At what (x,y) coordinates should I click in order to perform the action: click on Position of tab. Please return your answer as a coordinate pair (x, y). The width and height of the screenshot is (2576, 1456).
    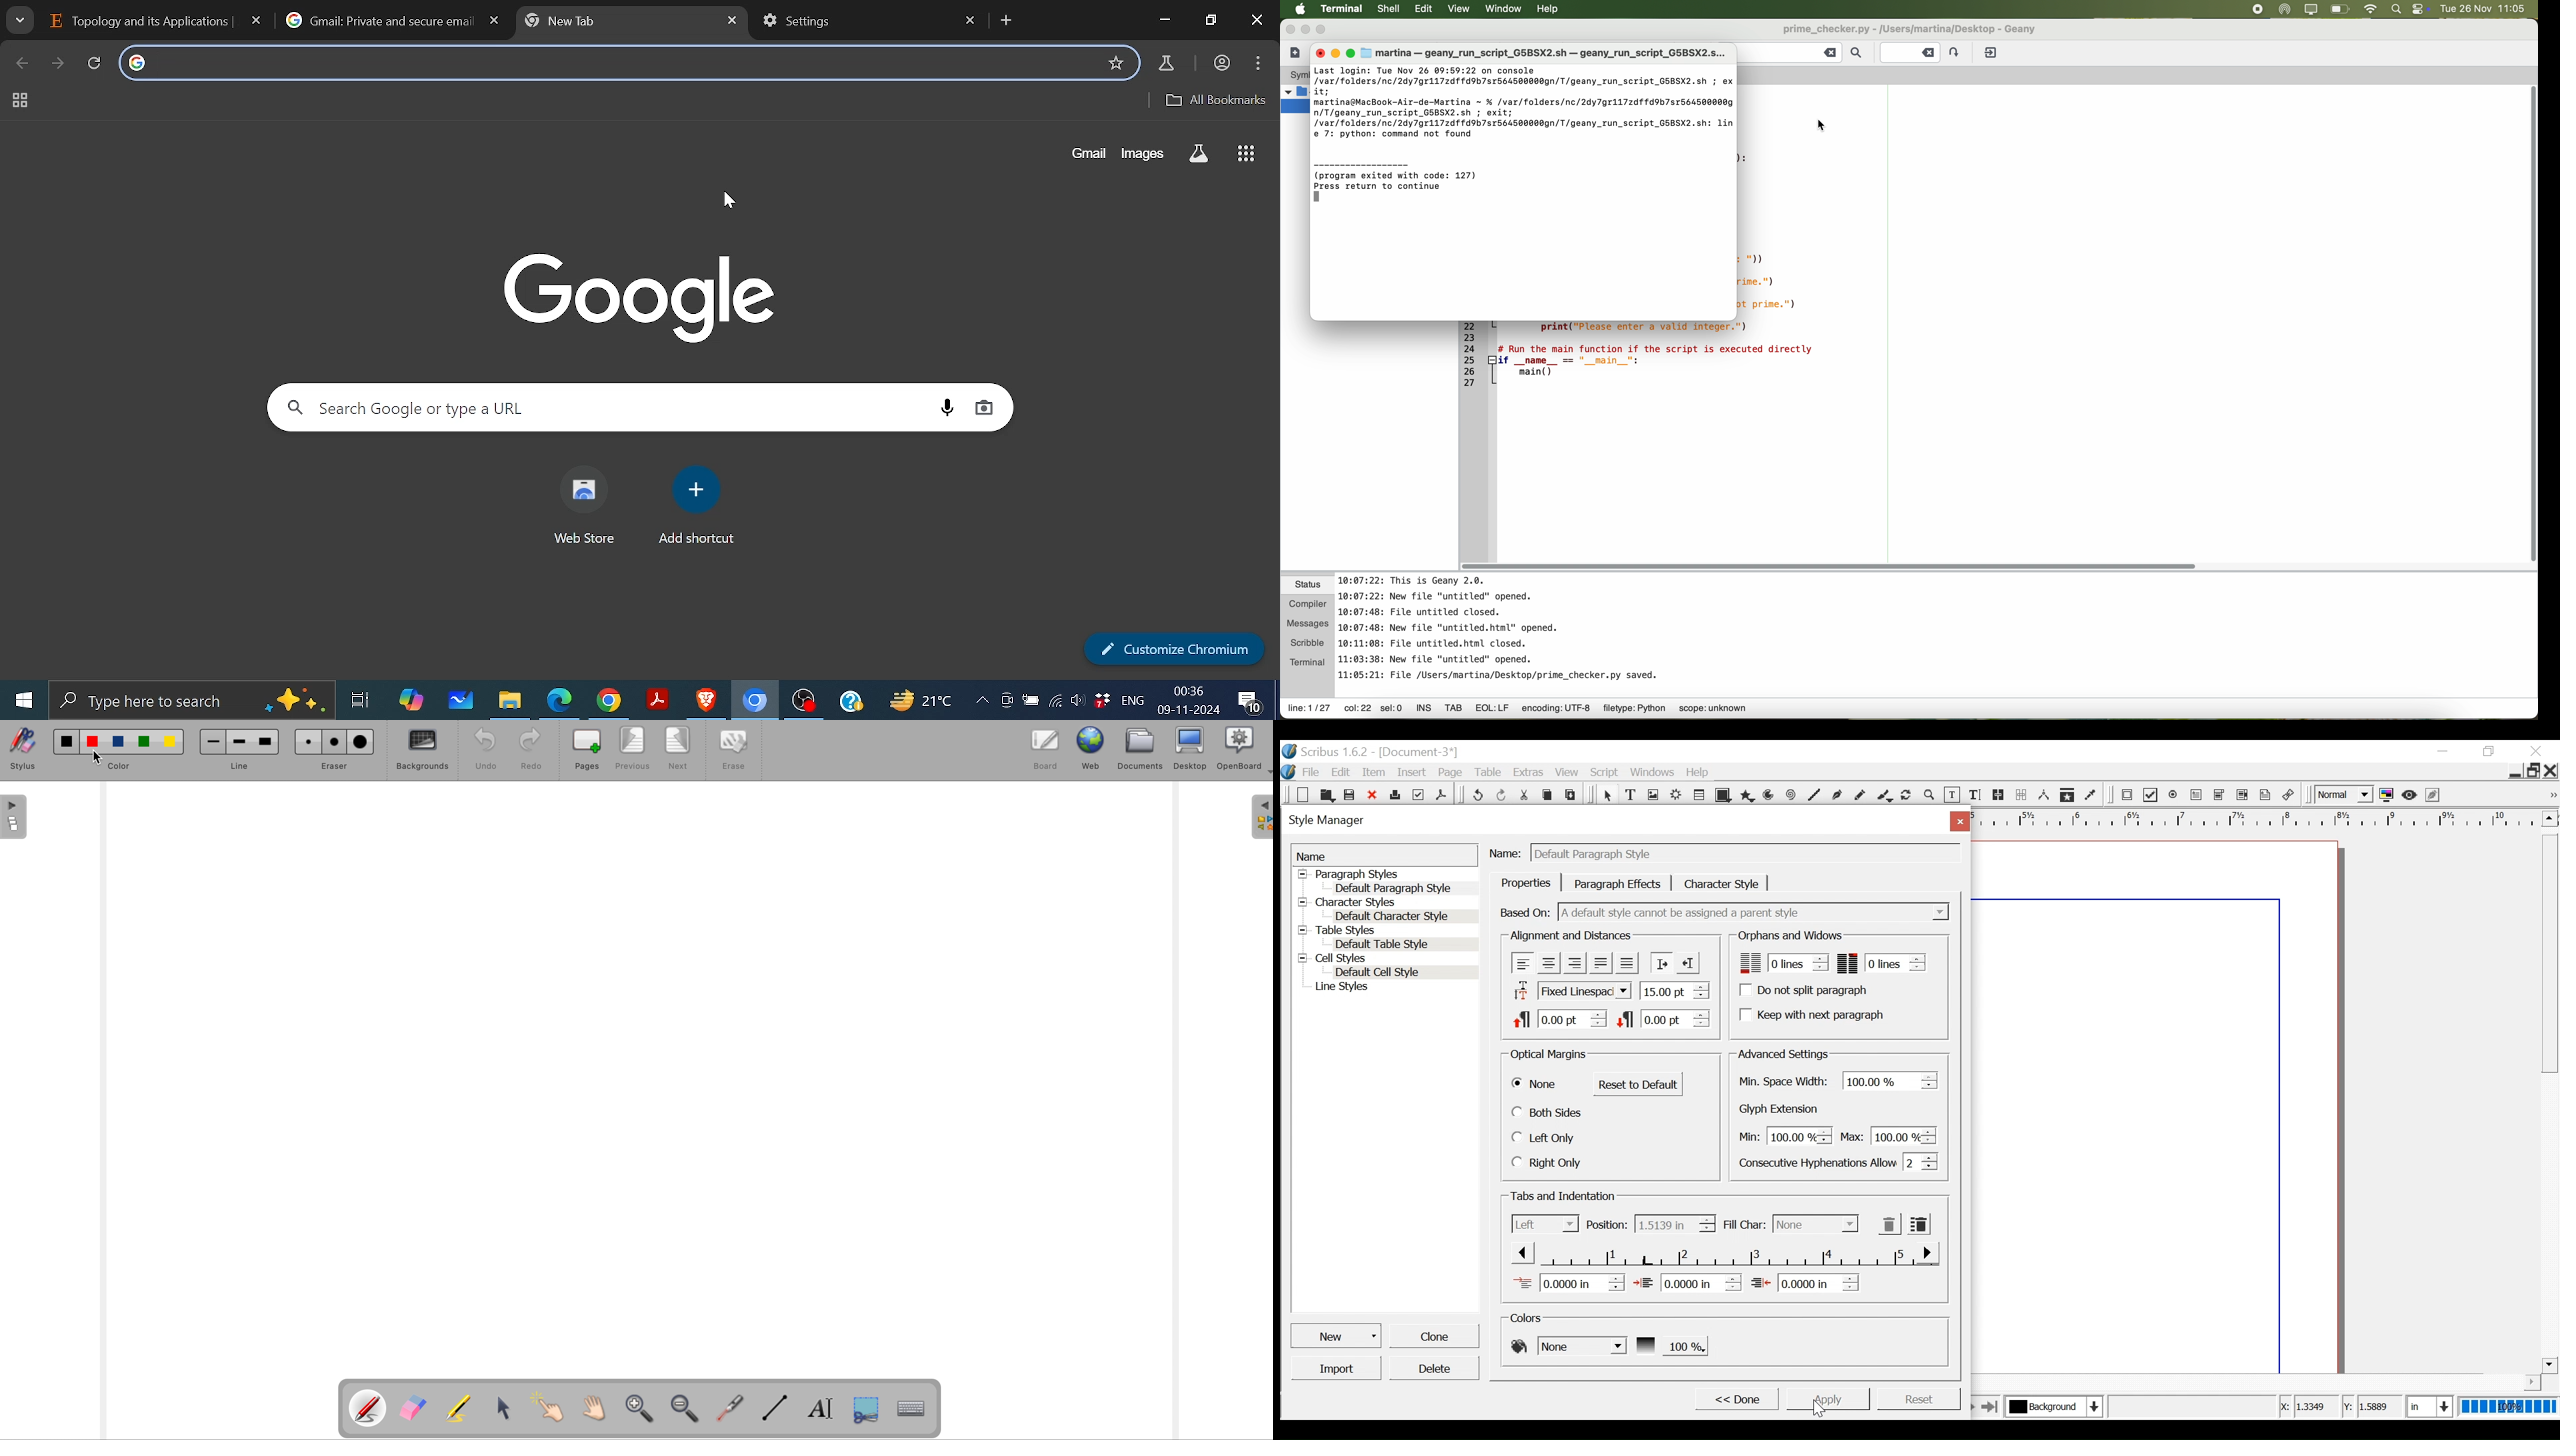
    Looking at the image, I should click on (1674, 1224).